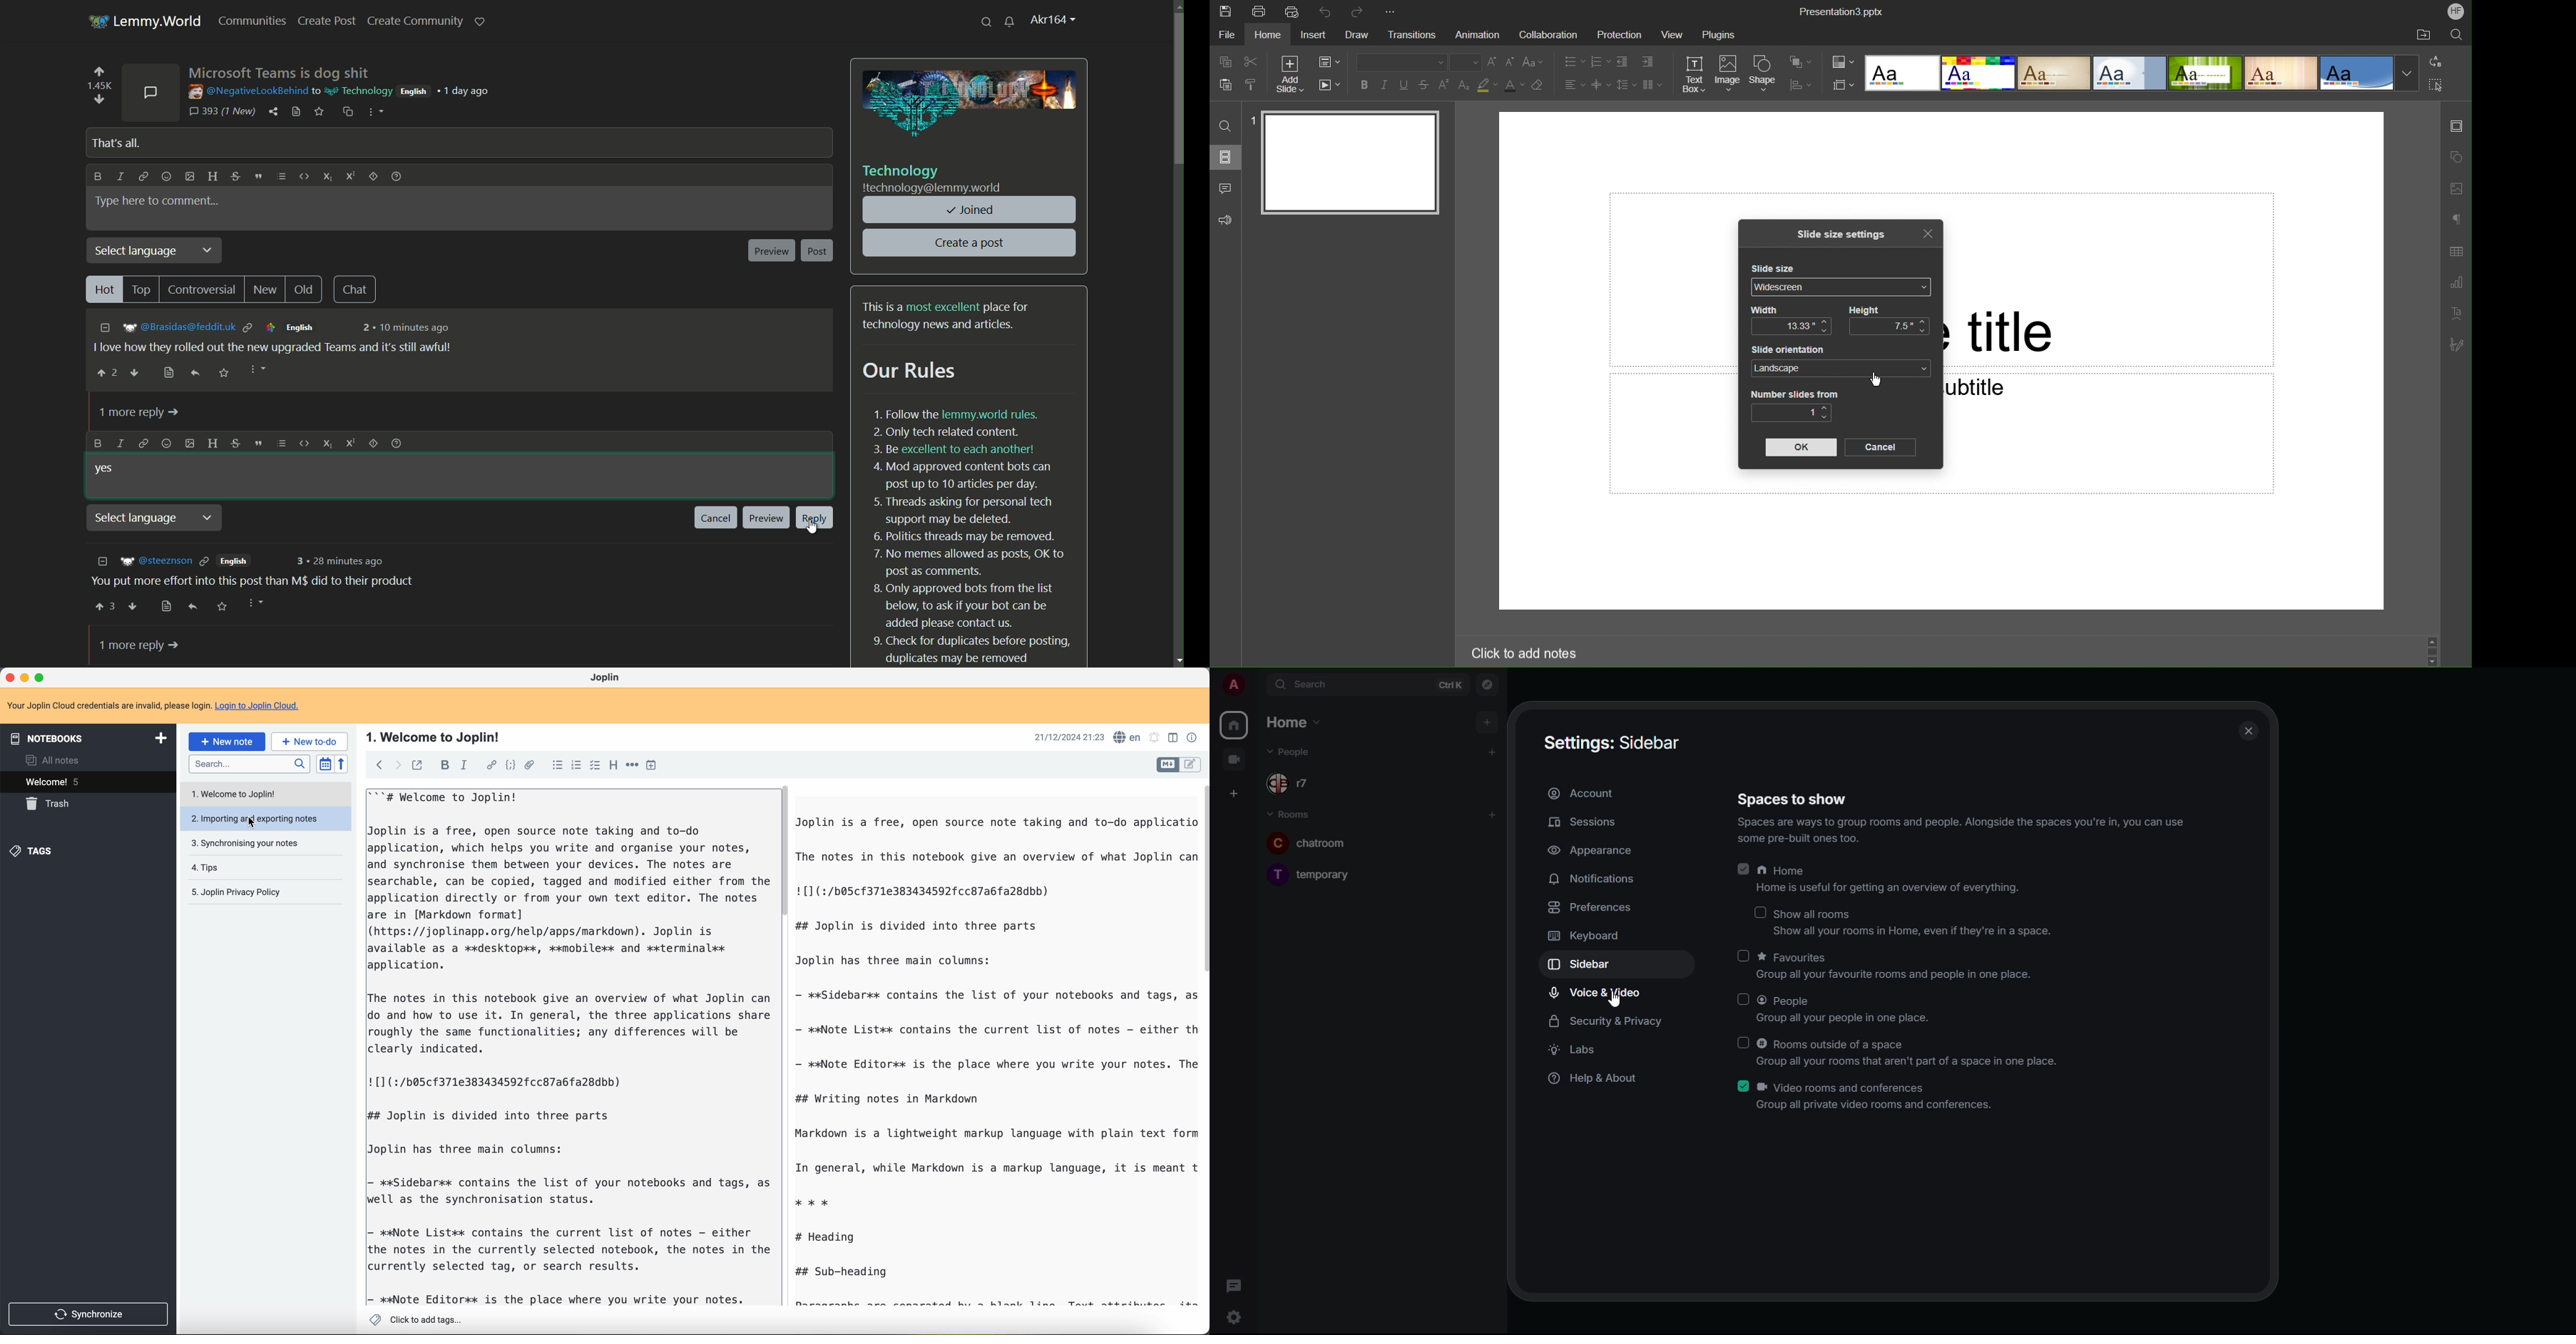  What do you see at coordinates (2456, 11) in the screenshot?
I see `Account` at bounding box center [2456, 11].